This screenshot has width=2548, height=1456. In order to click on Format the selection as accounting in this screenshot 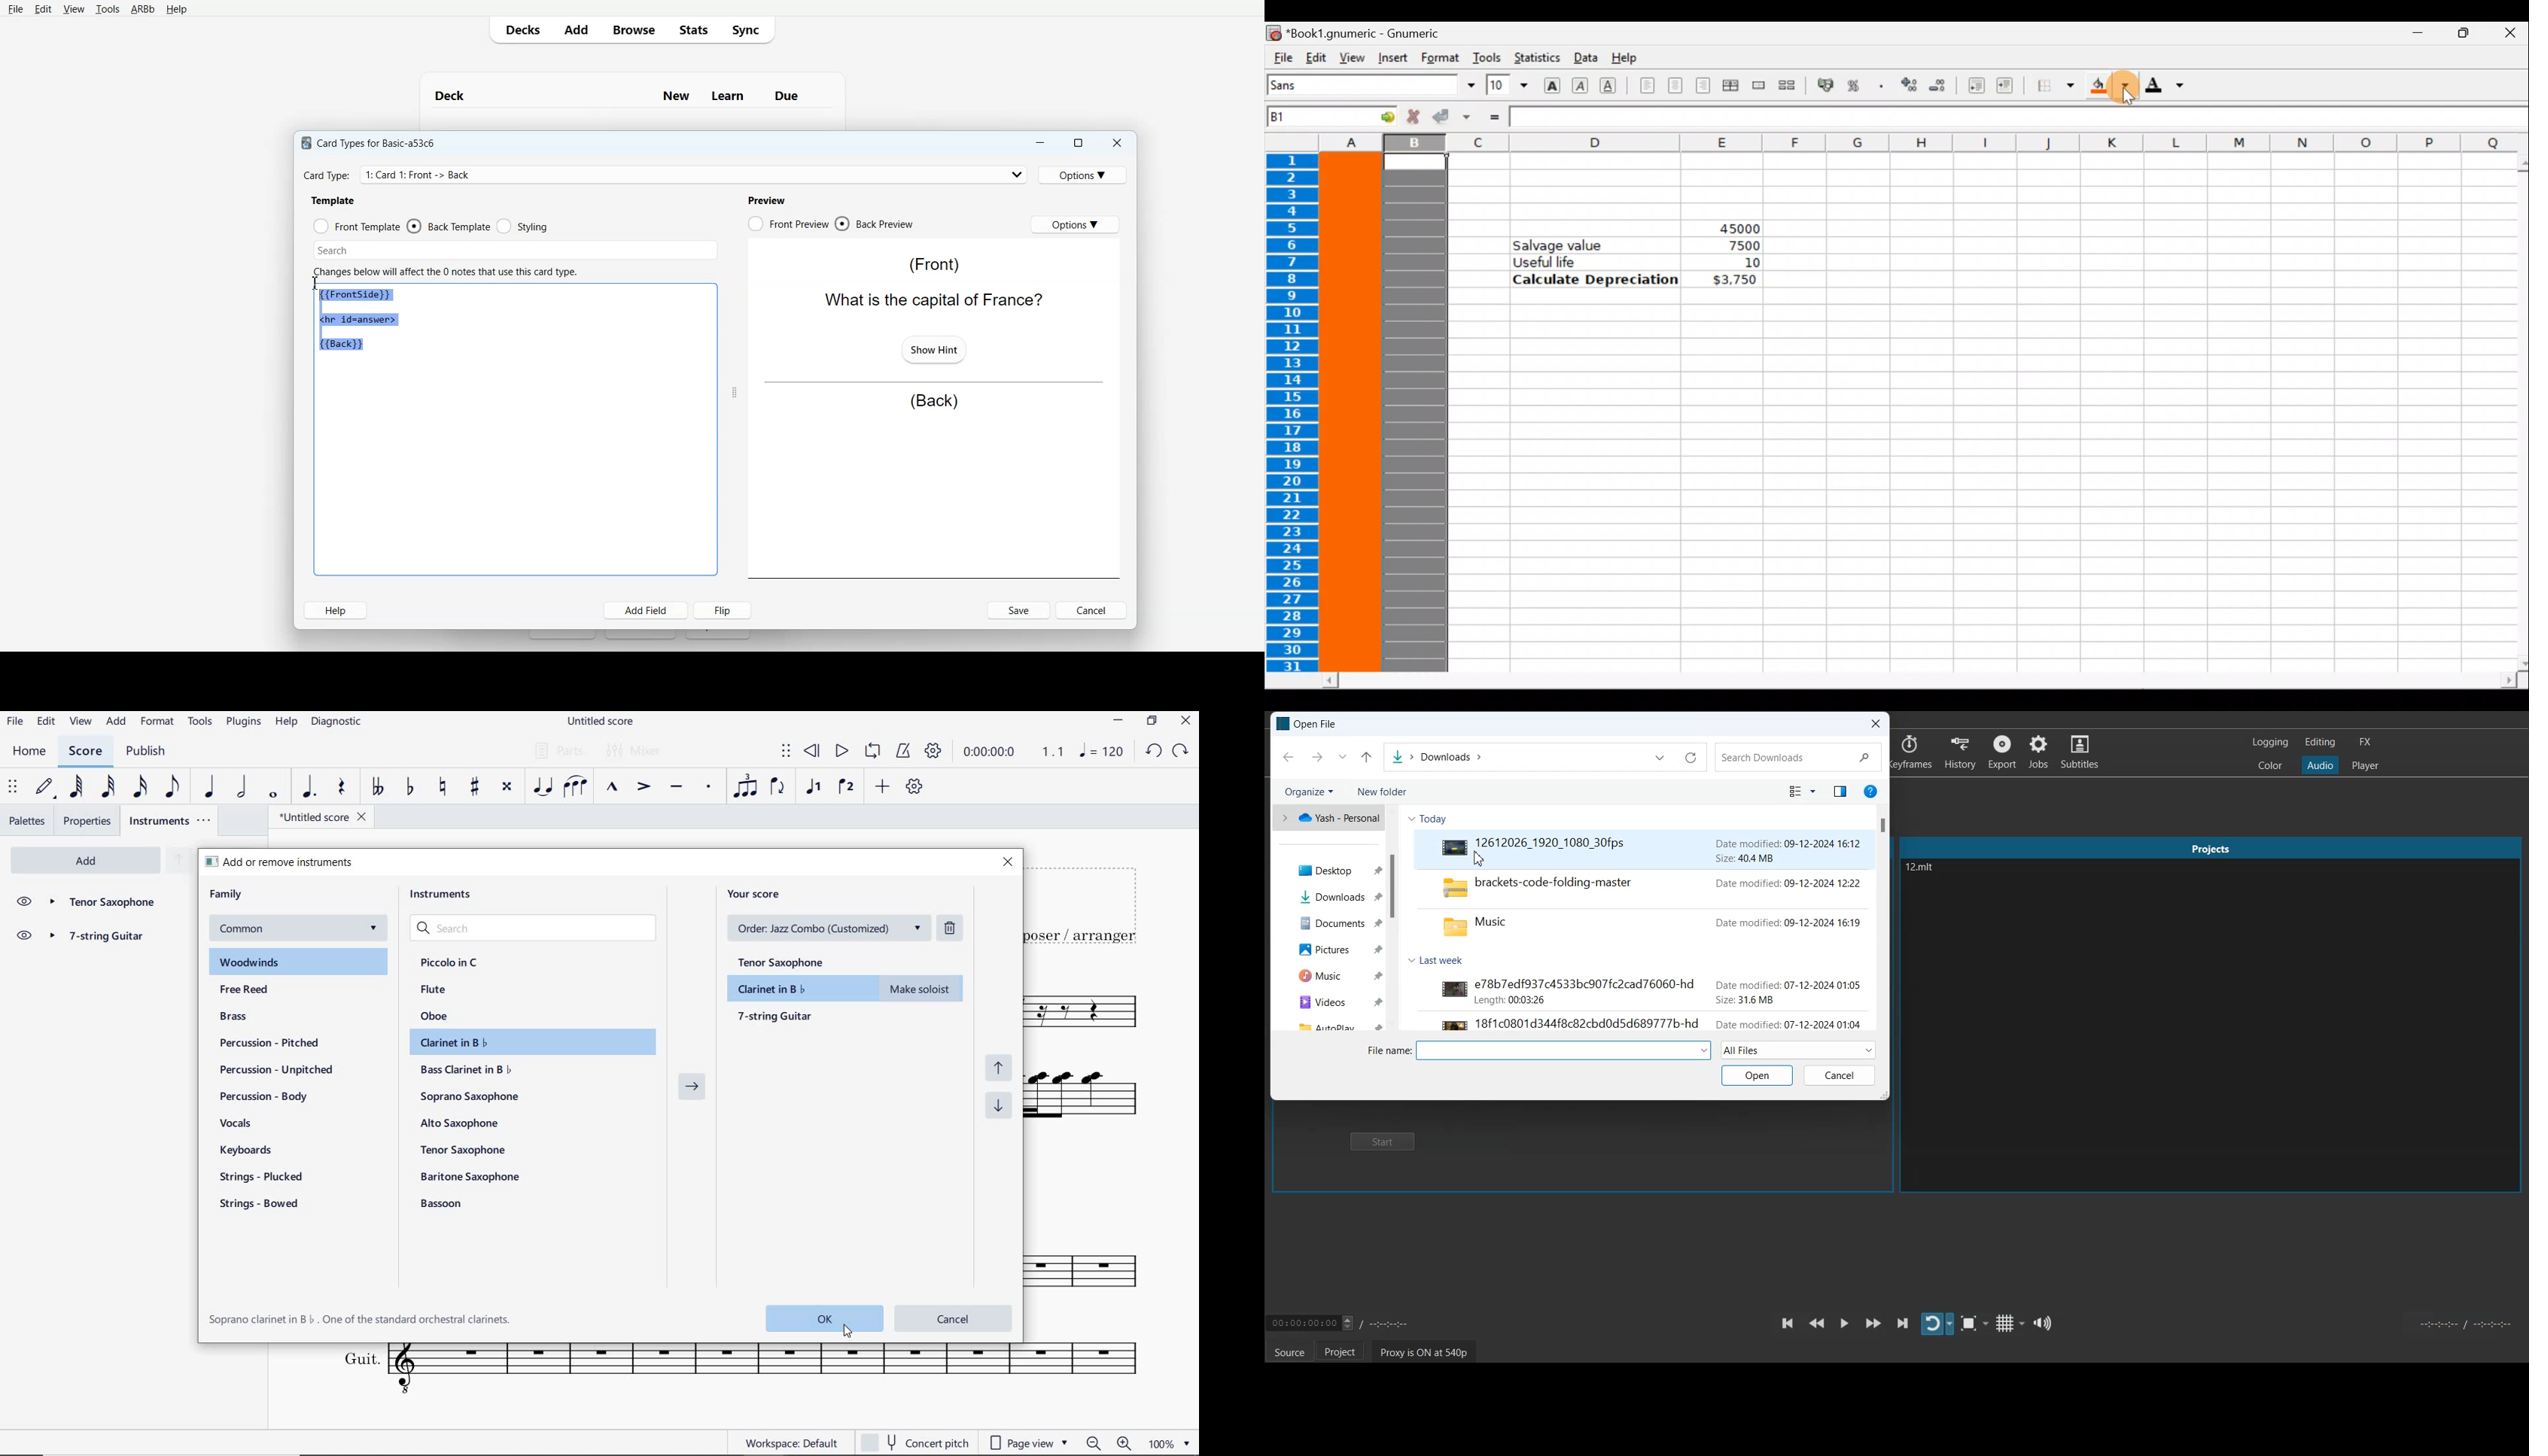, I will do `click(1826, 87)`.